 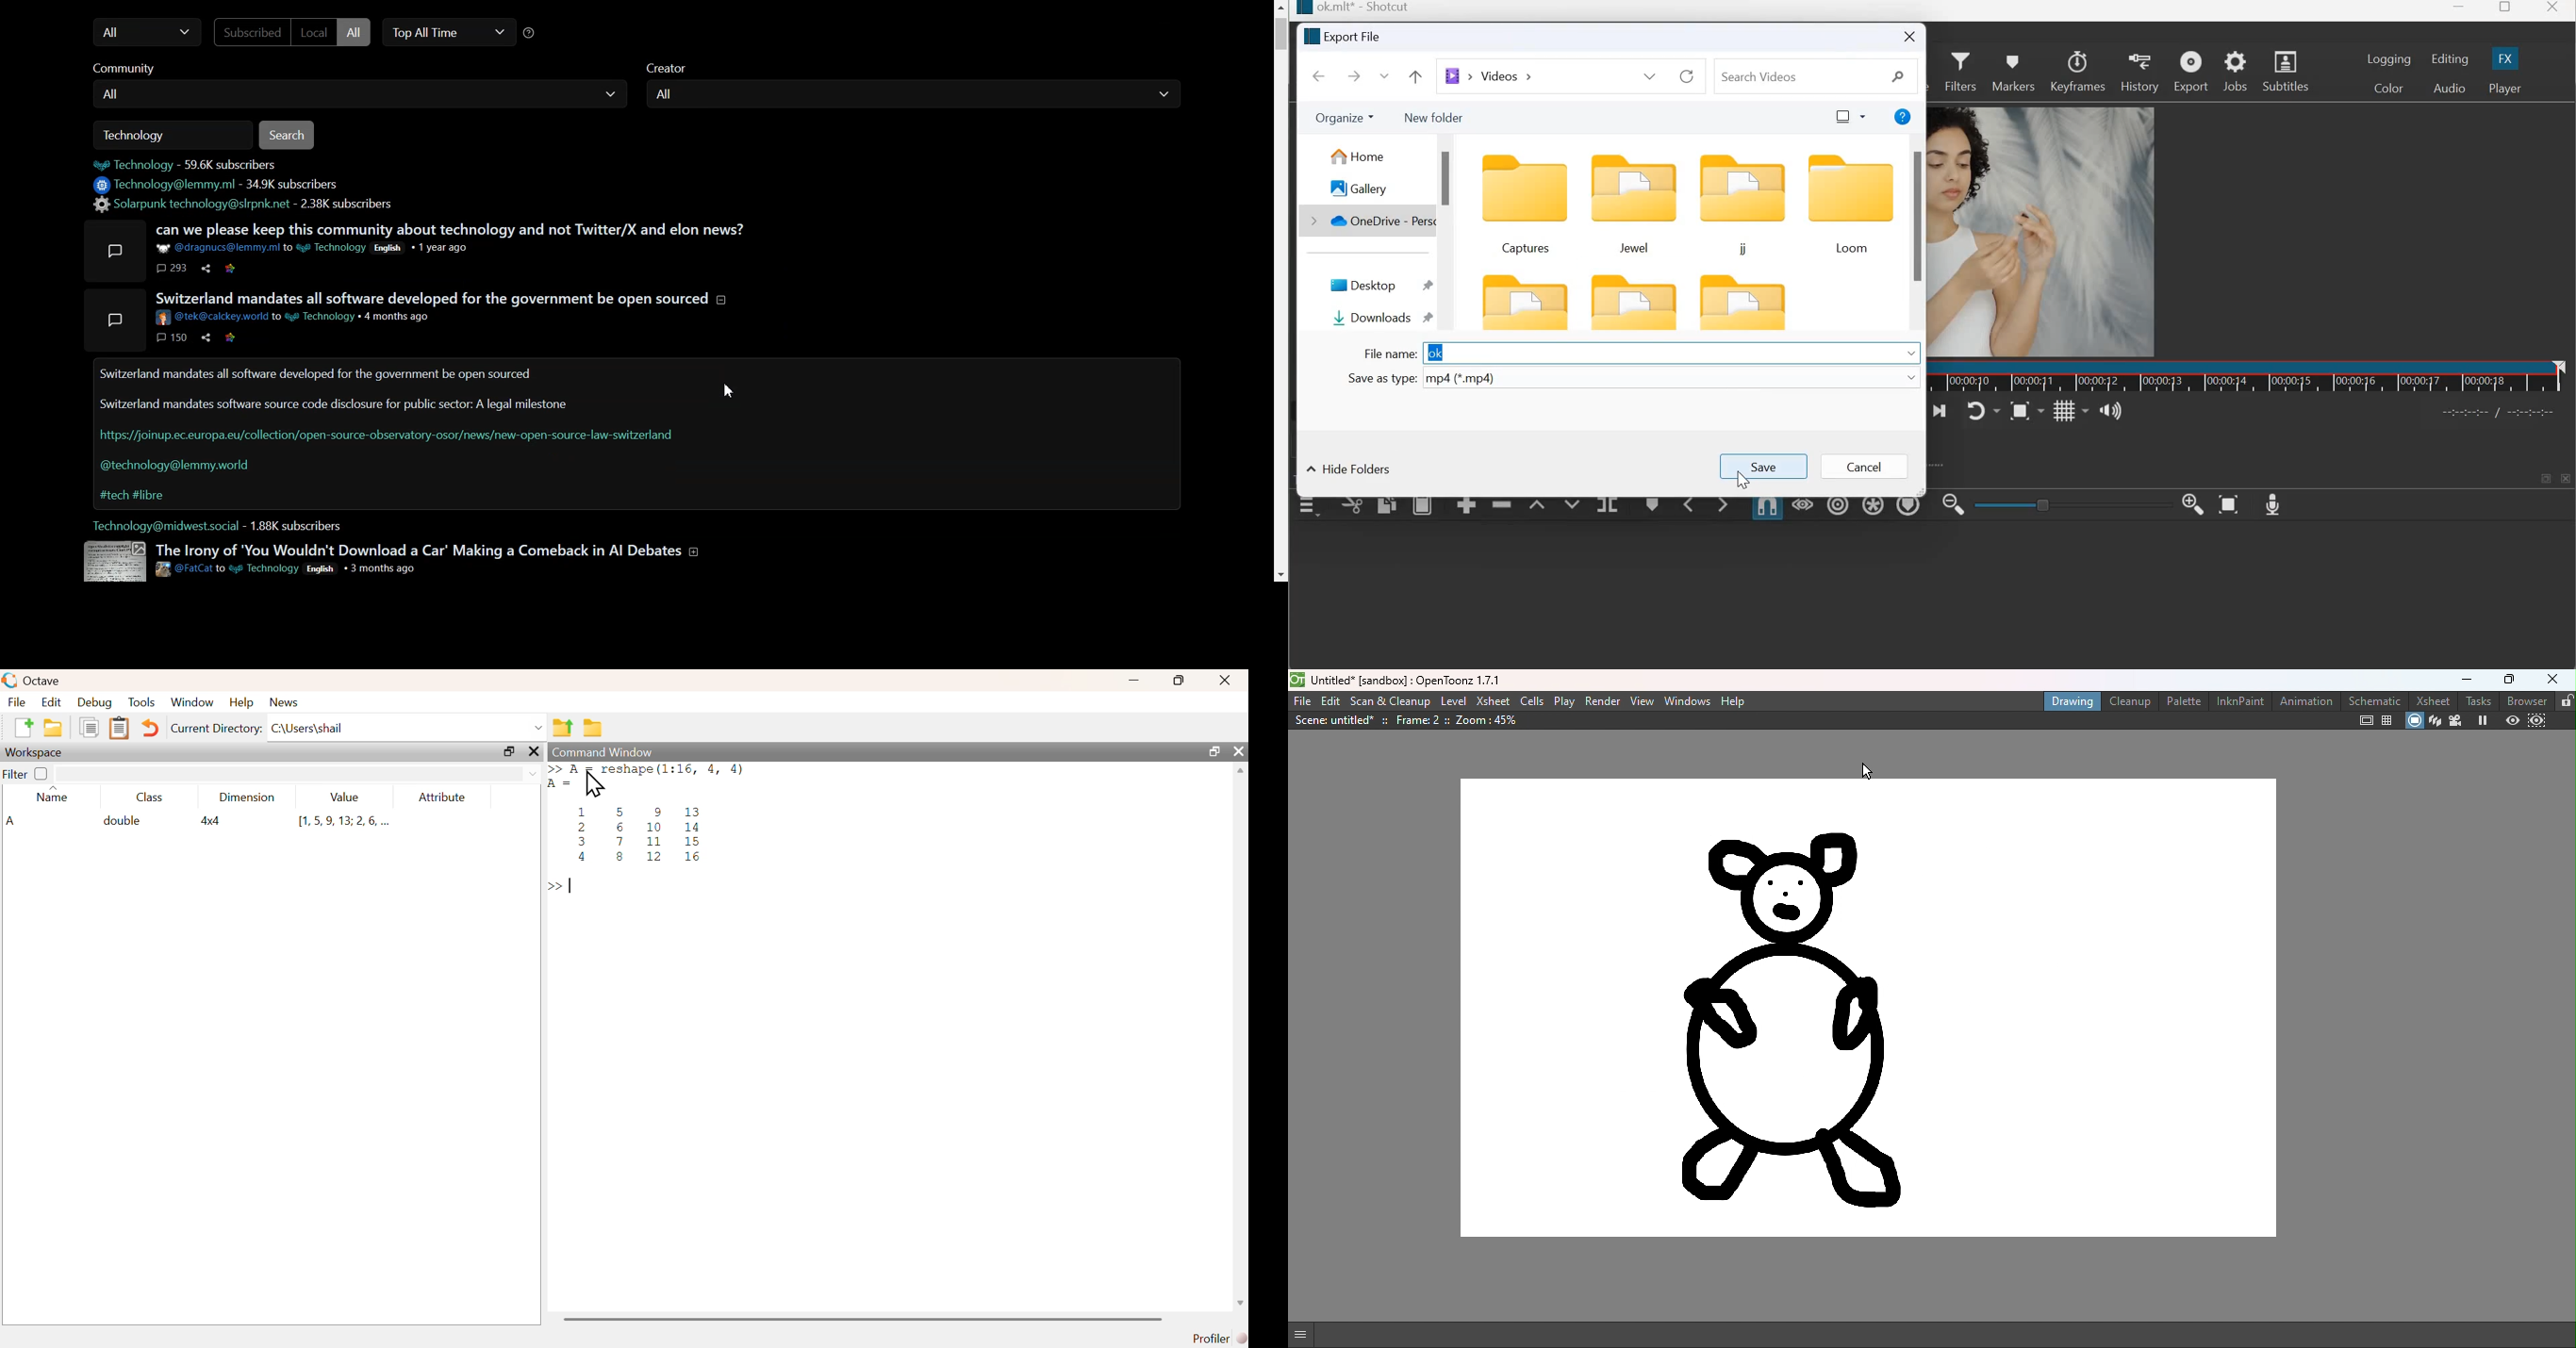 I want to click on folder, so click(x=1635, y=304).